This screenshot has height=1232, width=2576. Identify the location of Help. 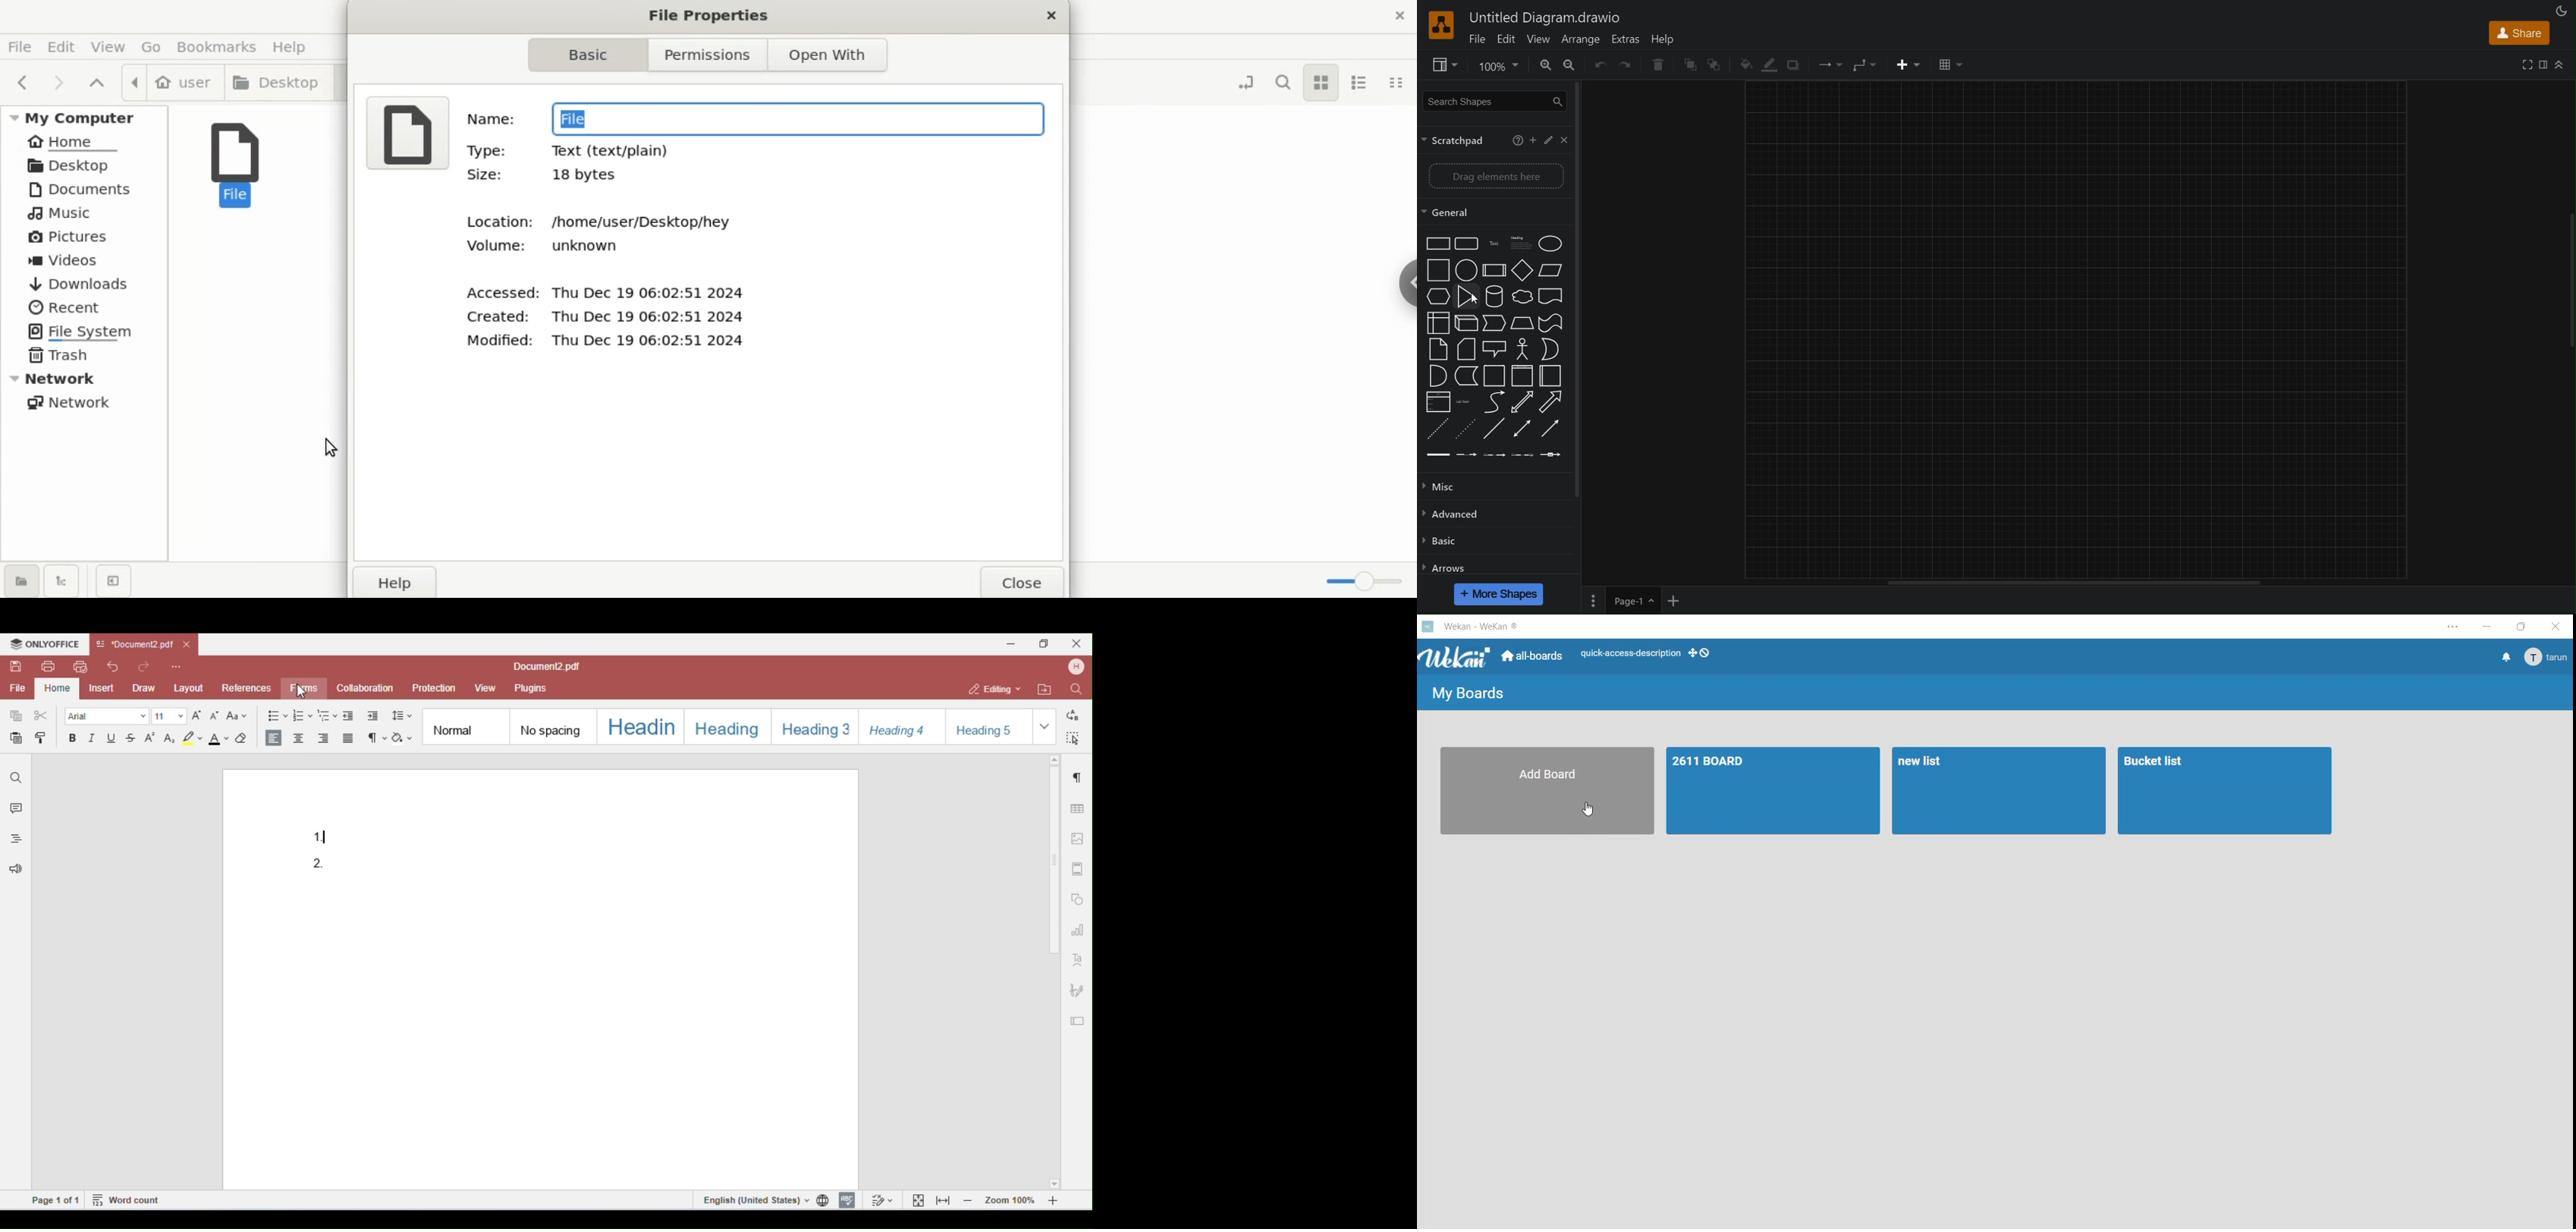
(1666, 38).